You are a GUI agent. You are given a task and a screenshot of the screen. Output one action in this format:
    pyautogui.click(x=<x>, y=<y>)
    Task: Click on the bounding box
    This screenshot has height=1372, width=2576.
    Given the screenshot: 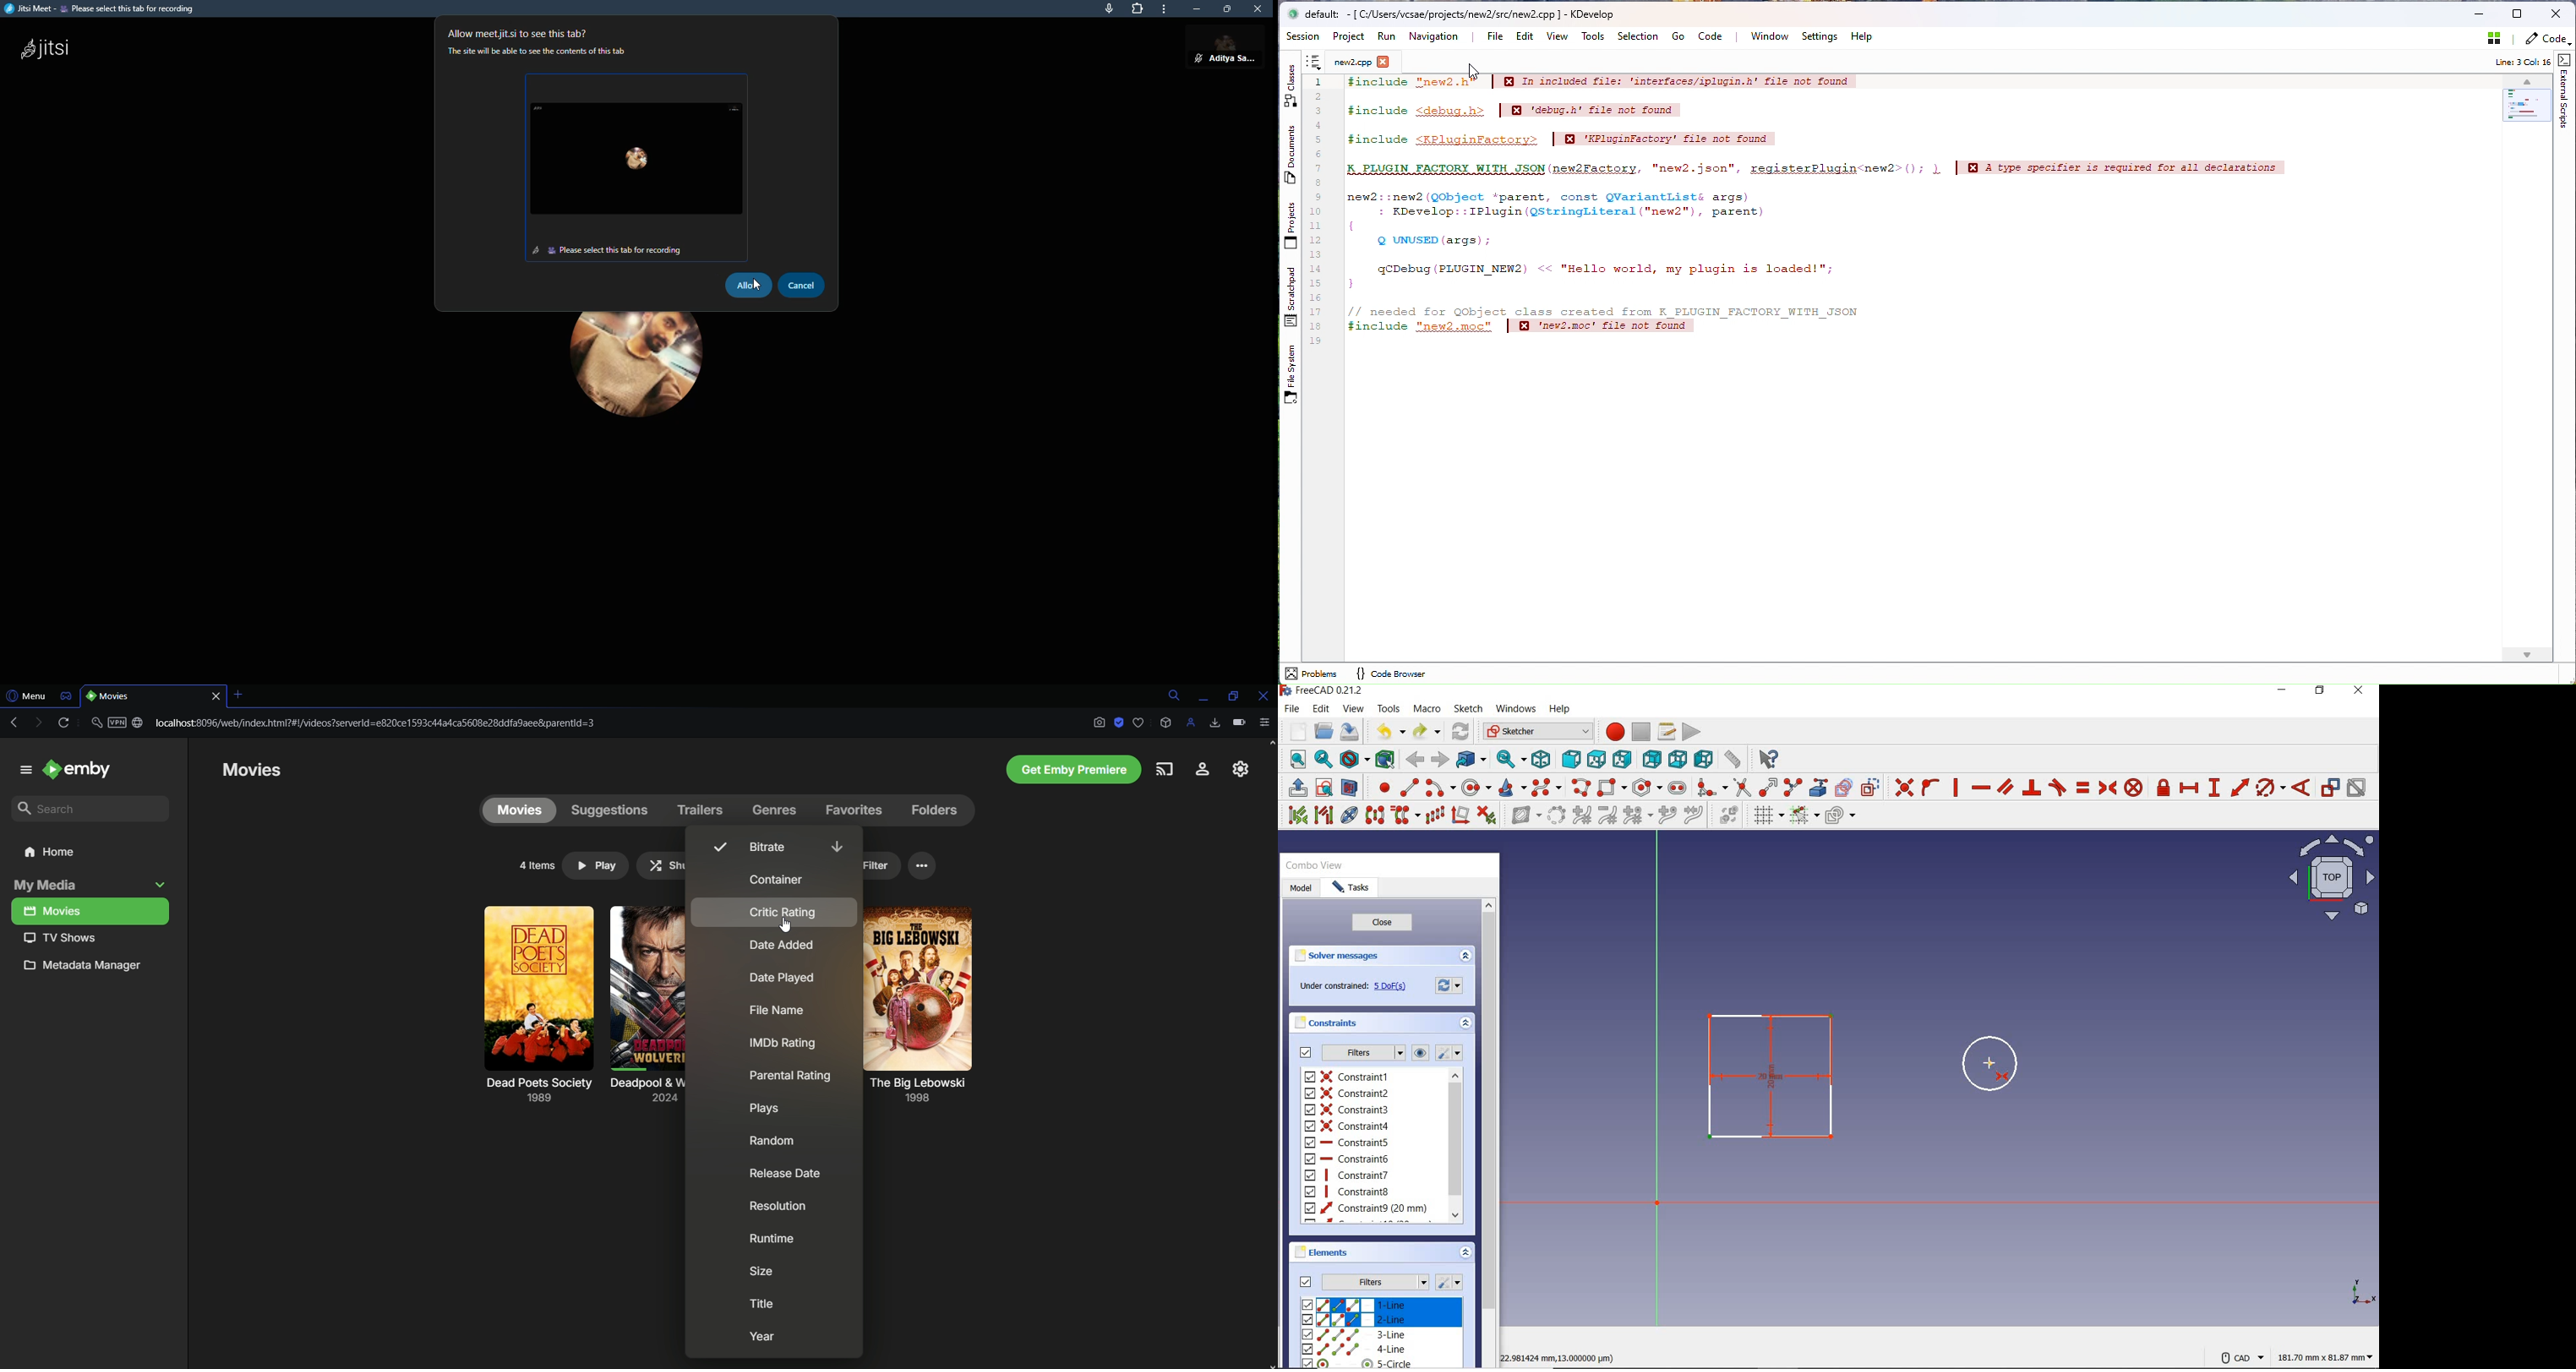 What is the action you would take?
    pyautogui.click(x=1384, y=759)
    